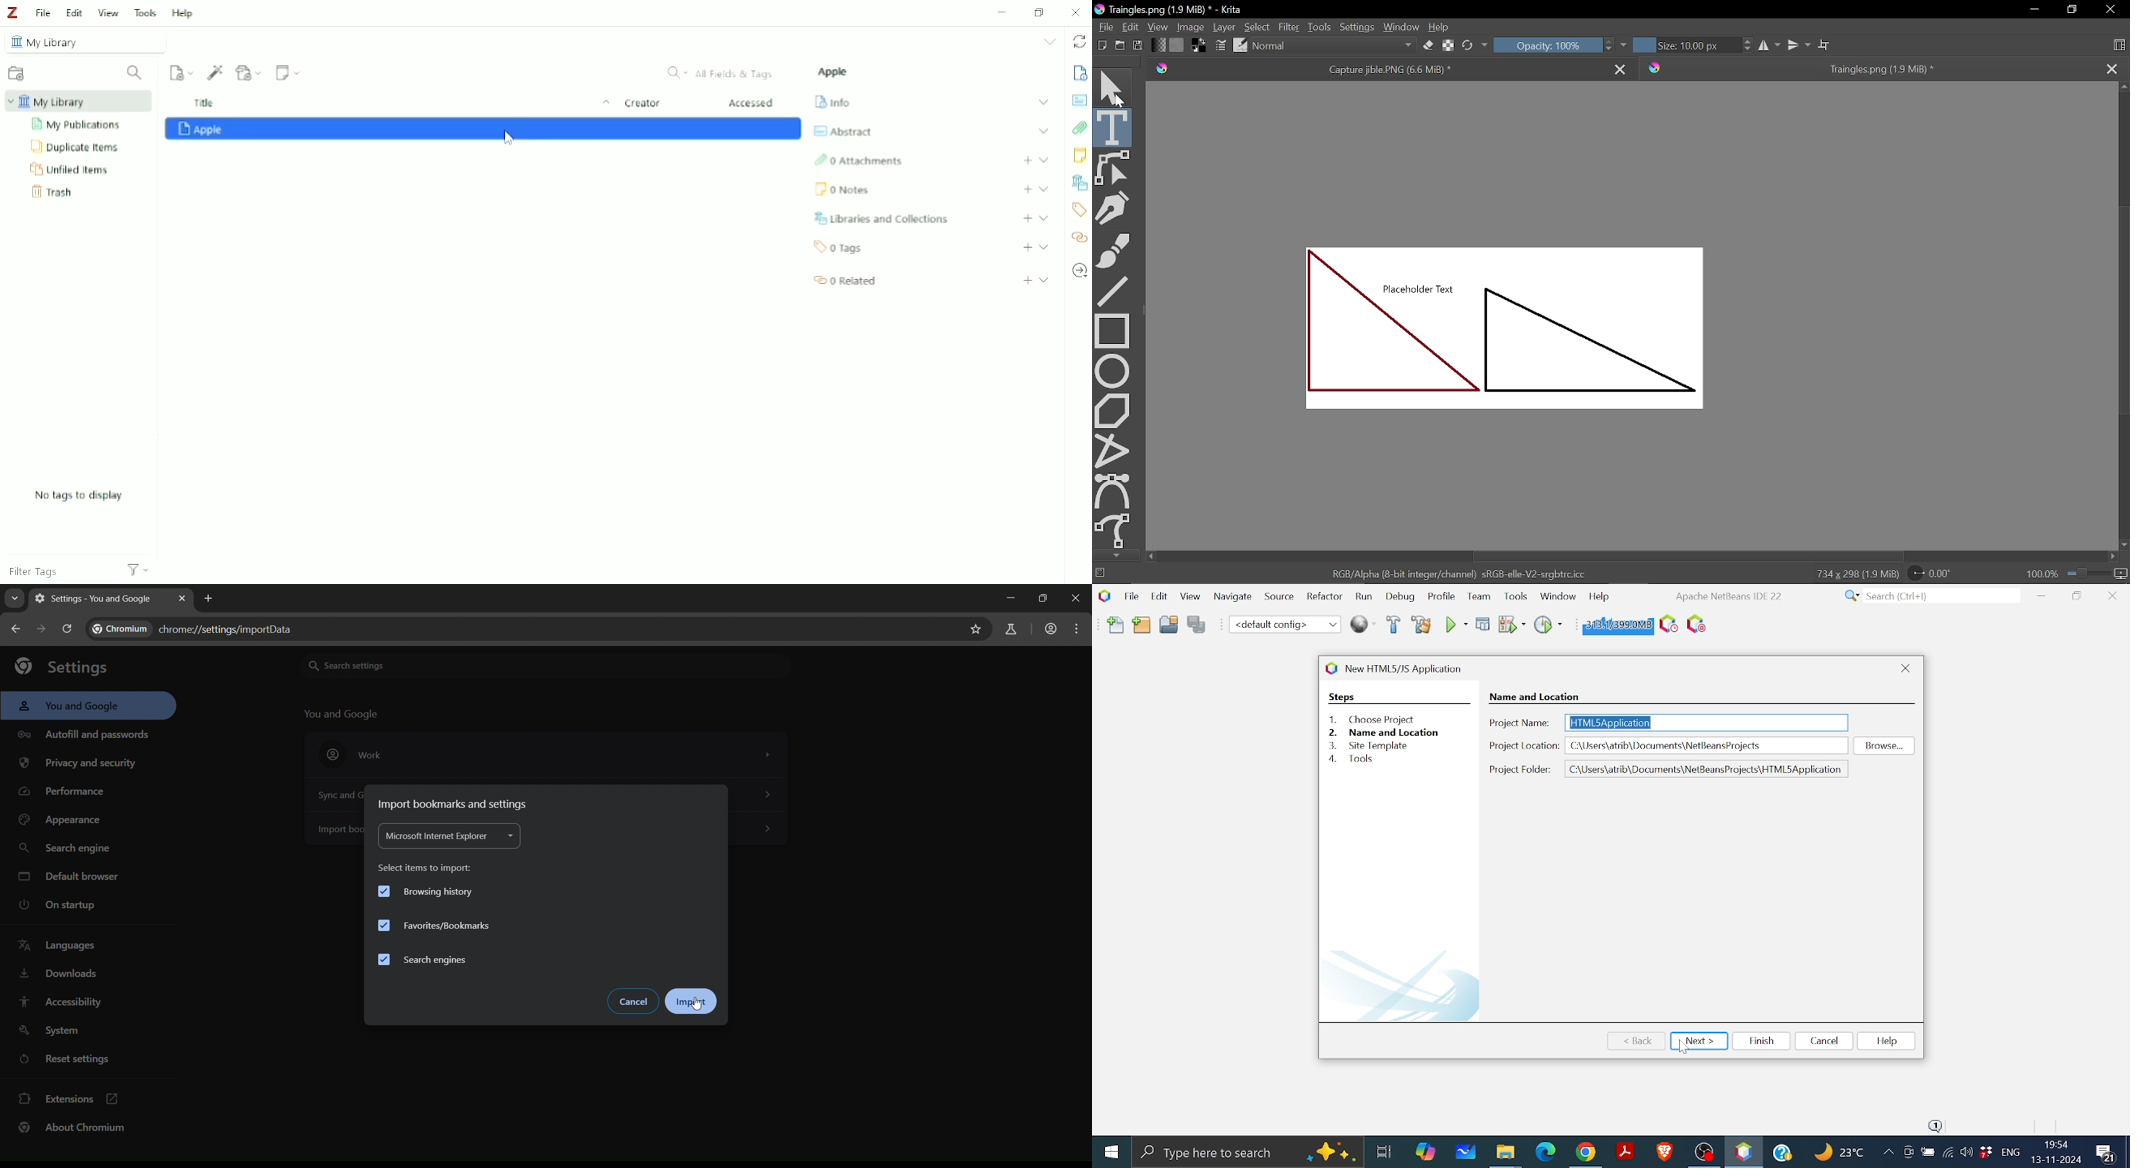 The width and height of the screenshot is (2156, 1176). Describe the element at coordinates (510, 141) in the screenshot. I see `Cursor` at that location.